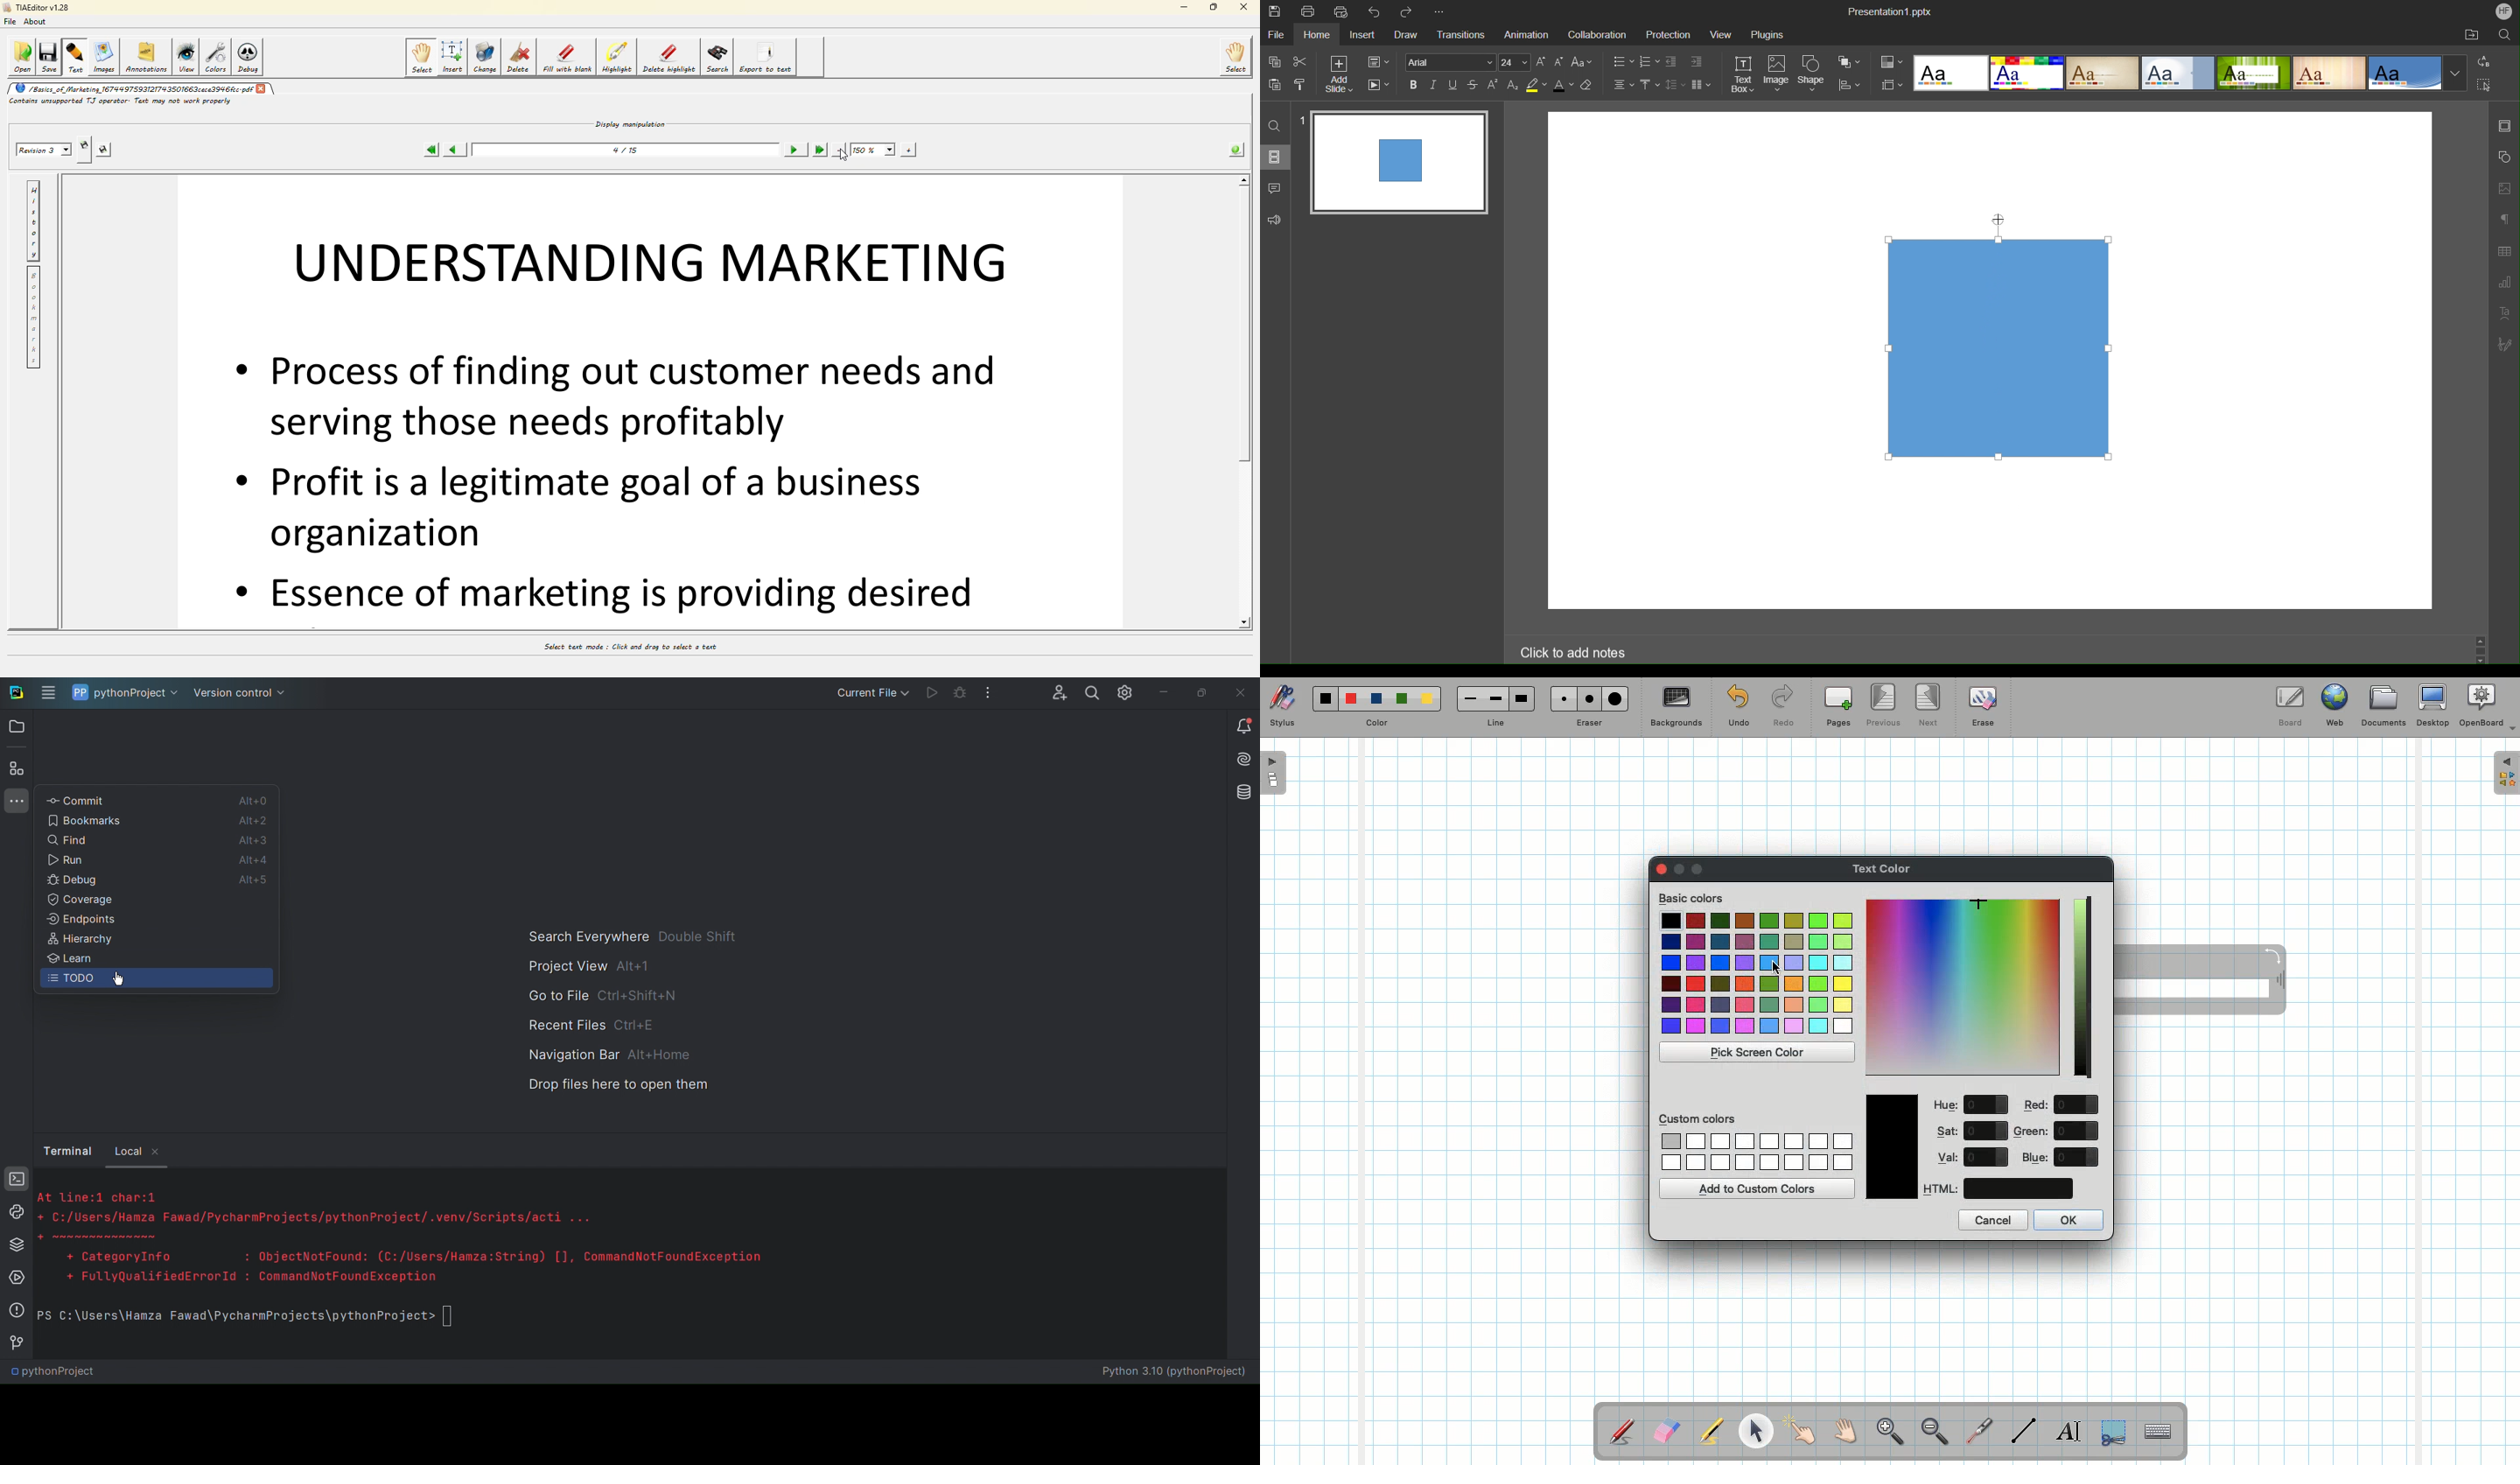  I want to click on Save, so click(1281, 12).